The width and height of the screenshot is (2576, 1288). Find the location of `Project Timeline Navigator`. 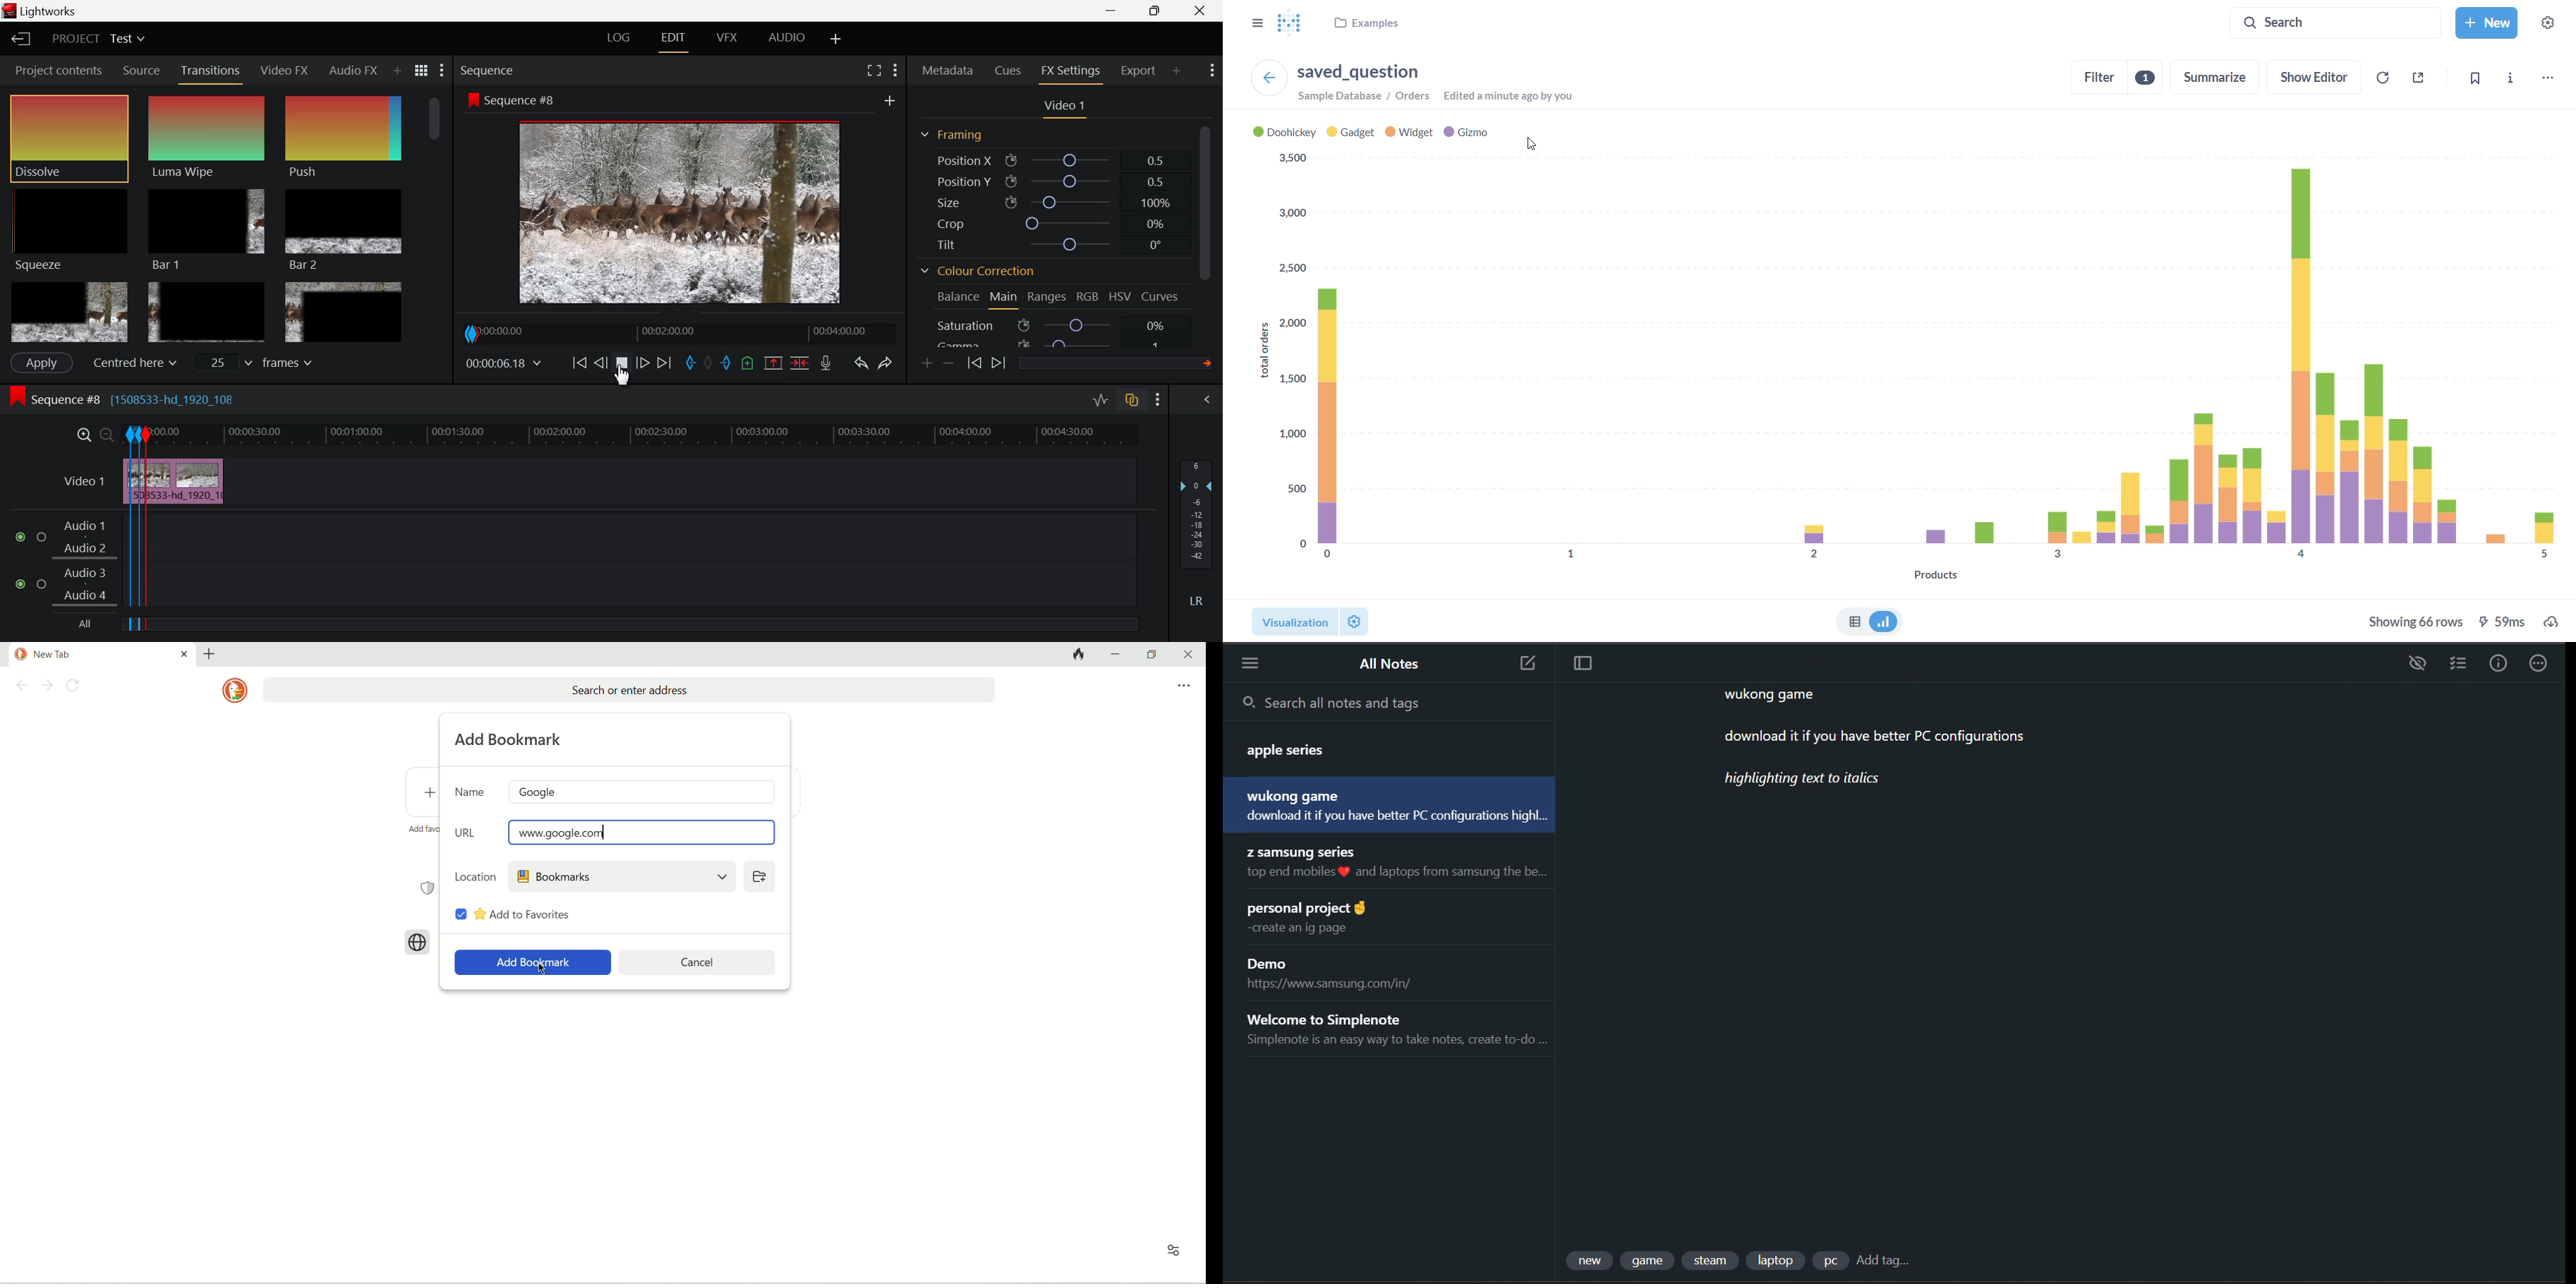

Project Timeline Navigator is located at coordinates (678, 333).